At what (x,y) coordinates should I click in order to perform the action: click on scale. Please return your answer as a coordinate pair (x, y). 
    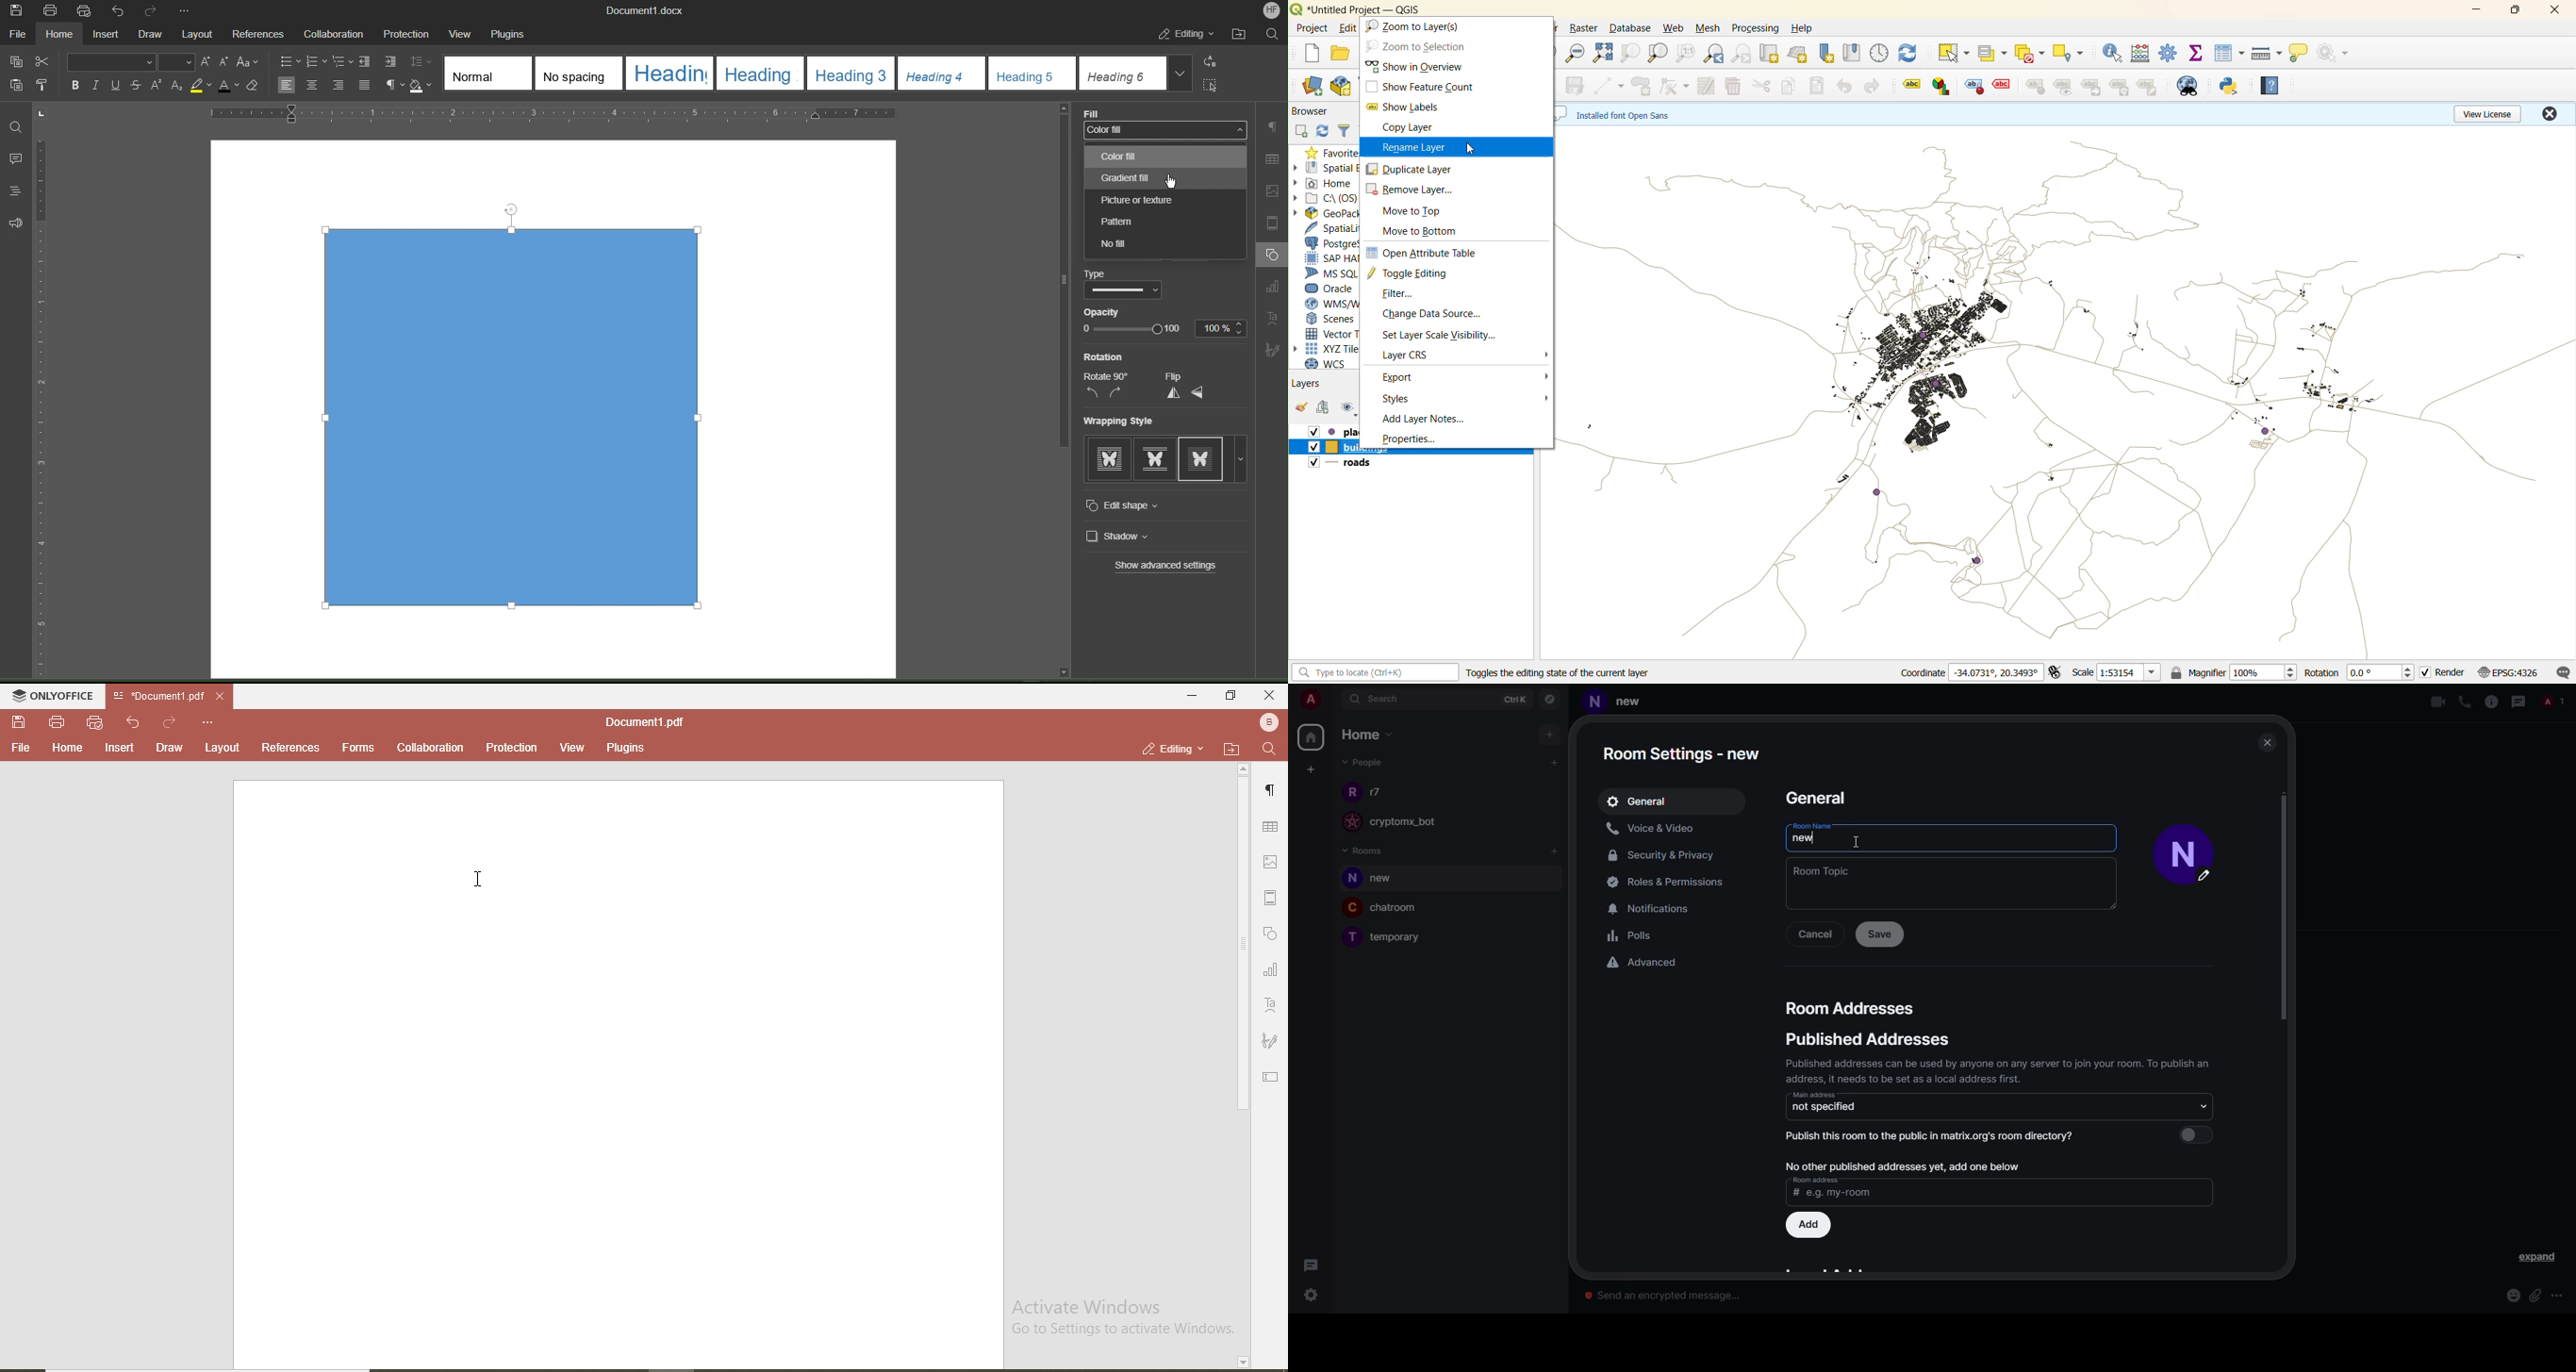
    Looking at the image, I should click on (2124, 674).